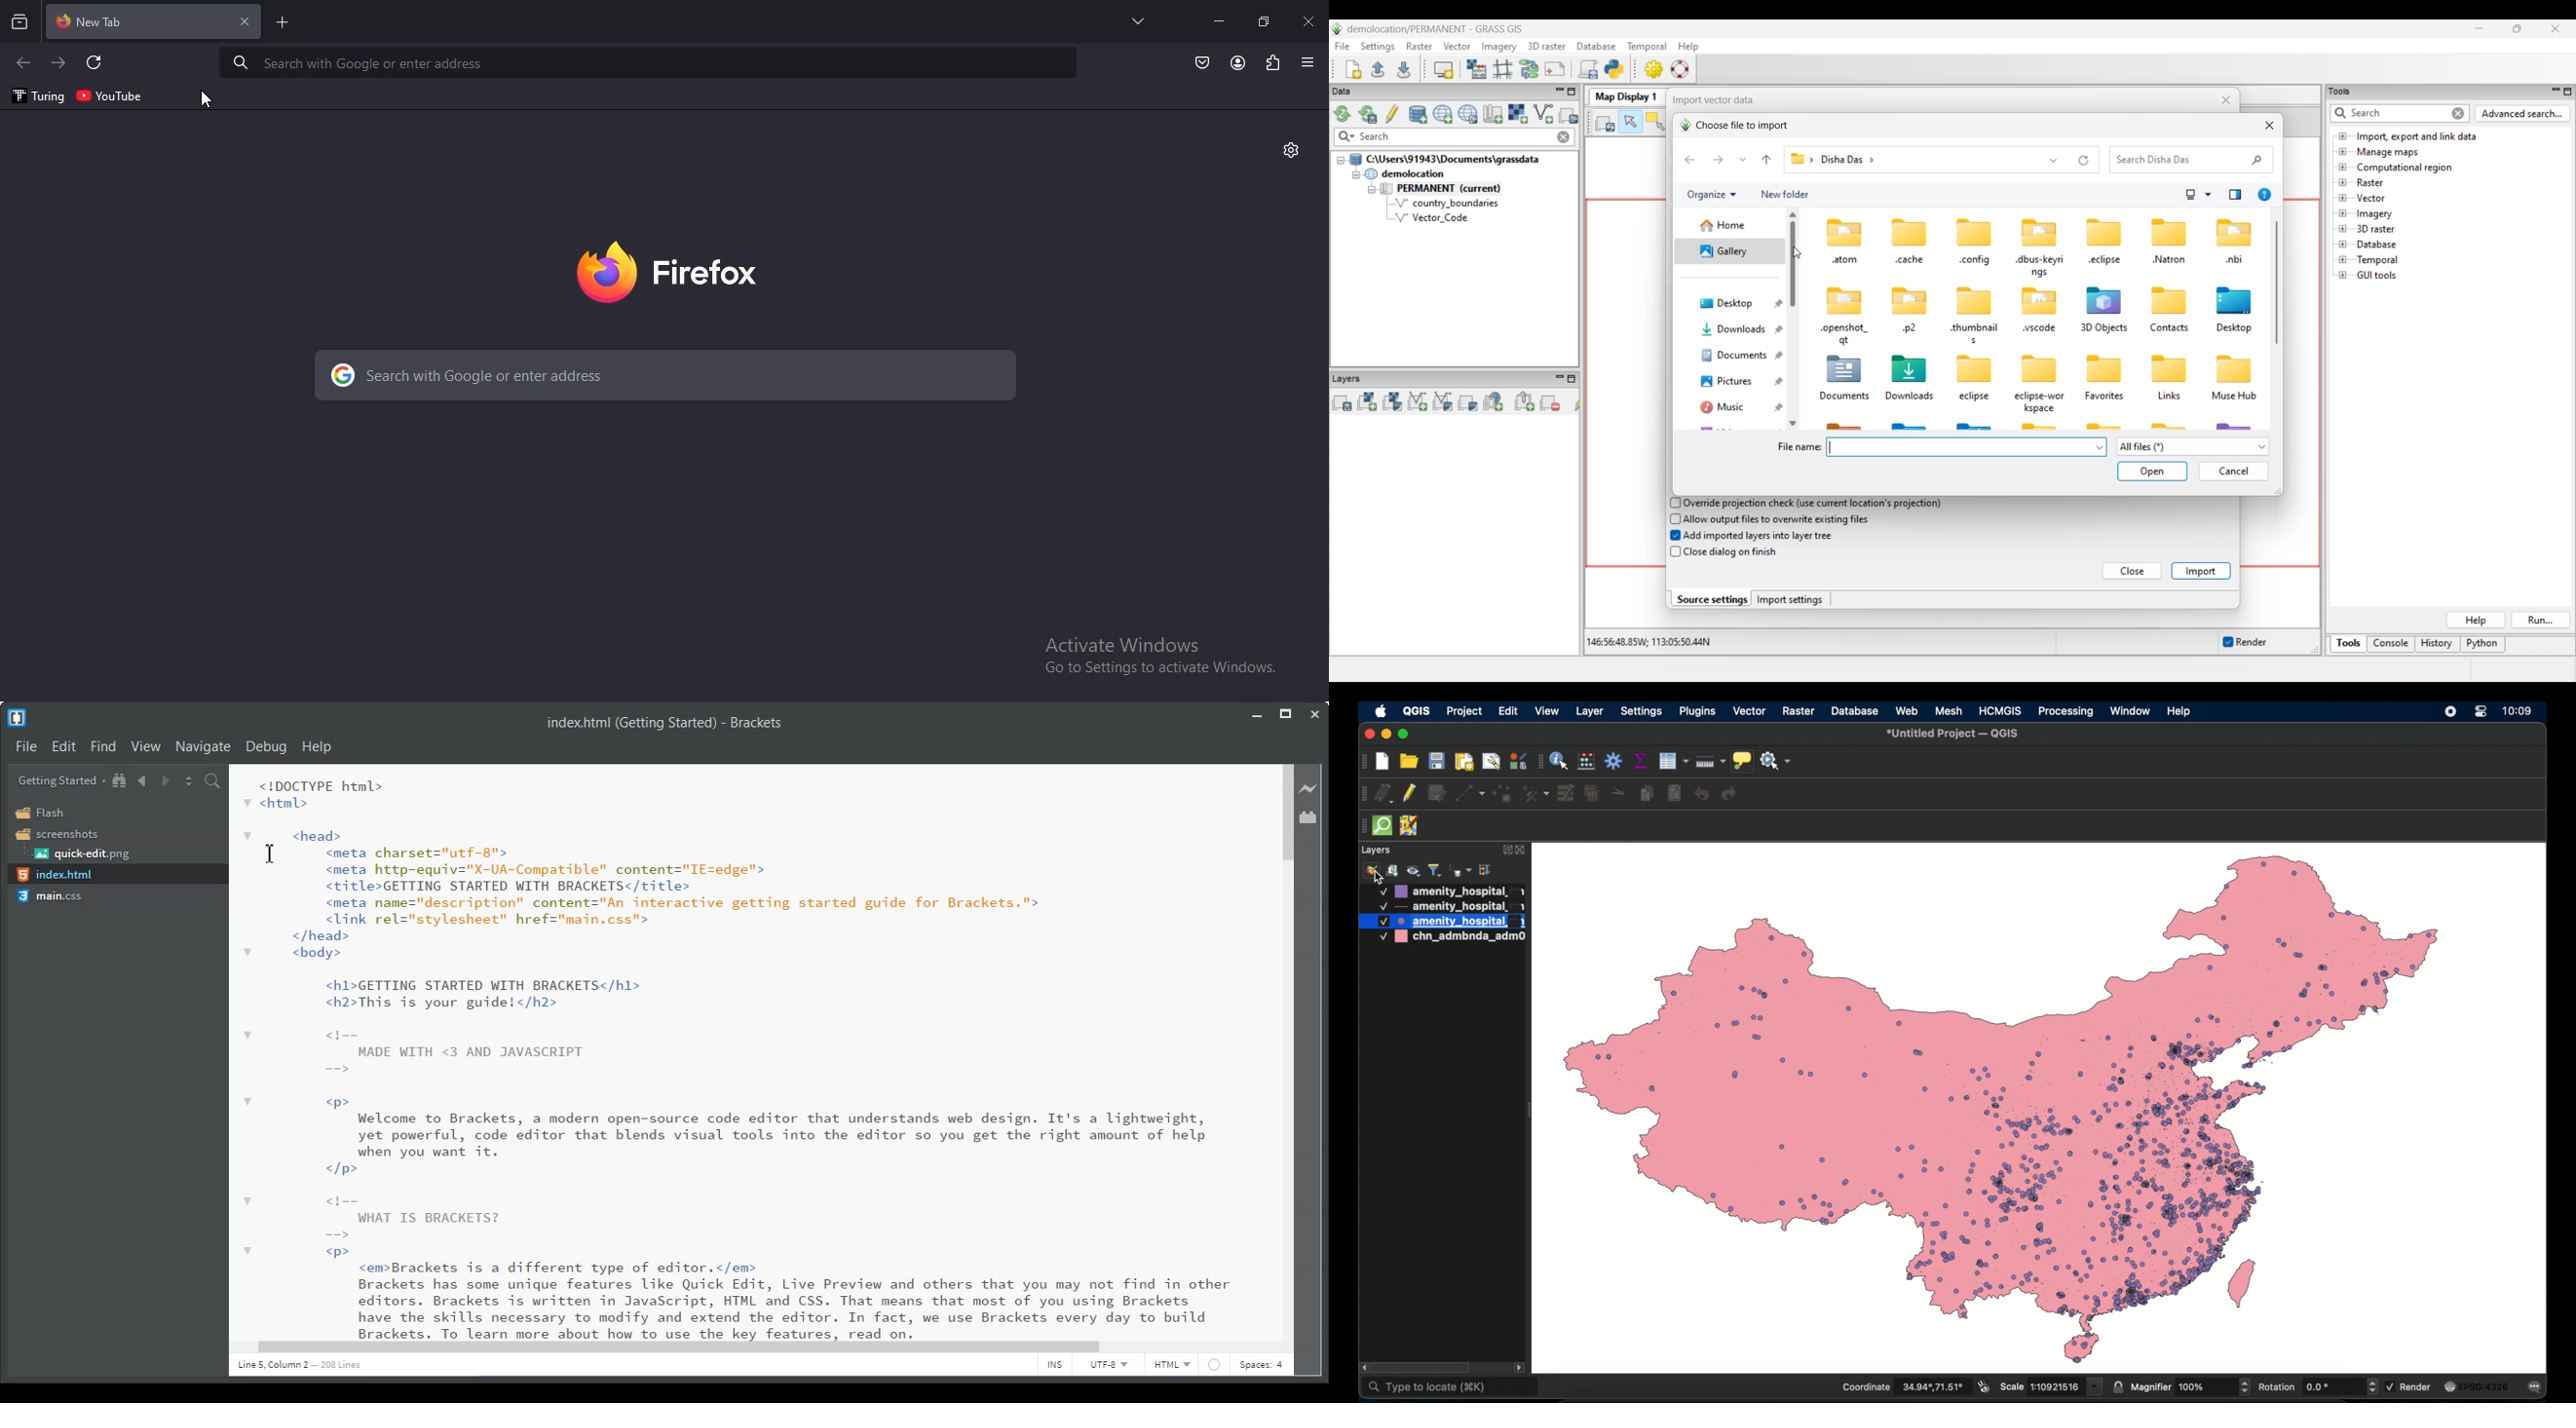 The height and width of the screenshot is (1428, 2576). What do you see at coordinates (95, 63) in the screenshot?
I see `refresh` at bounding box center [95, 63].